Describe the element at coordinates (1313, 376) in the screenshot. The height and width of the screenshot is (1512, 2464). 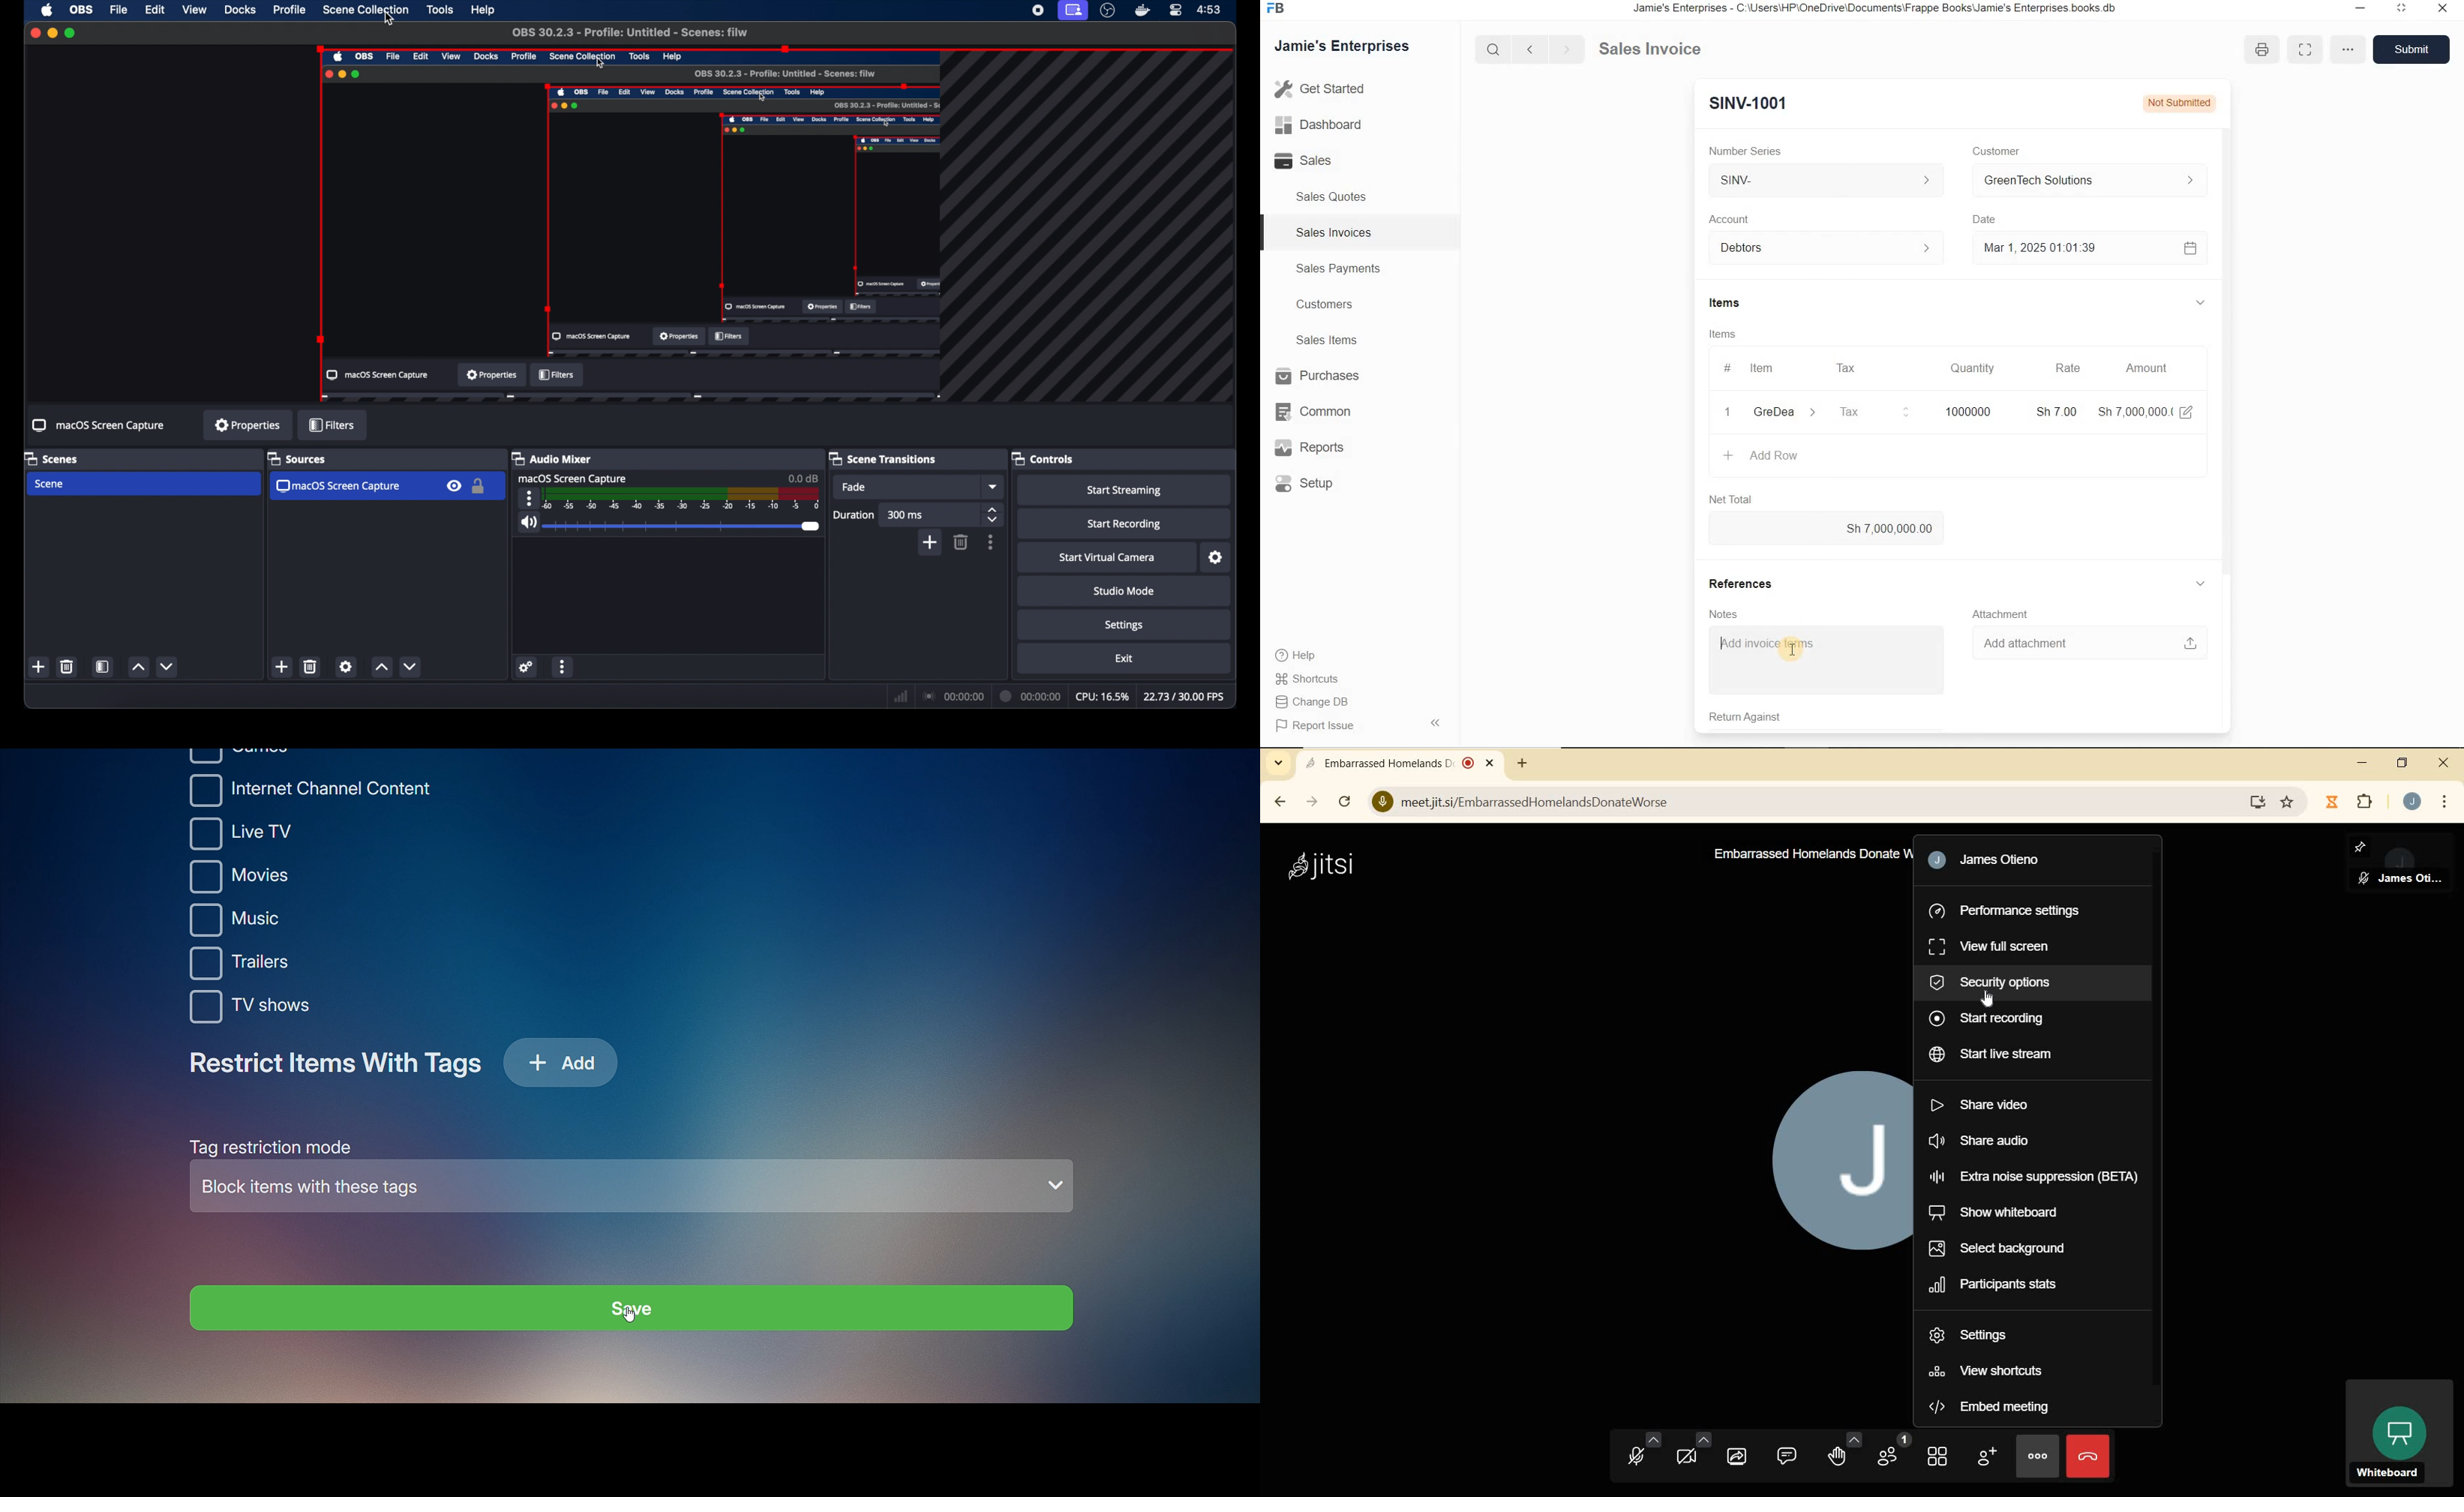
I see `Purchases` at that location.